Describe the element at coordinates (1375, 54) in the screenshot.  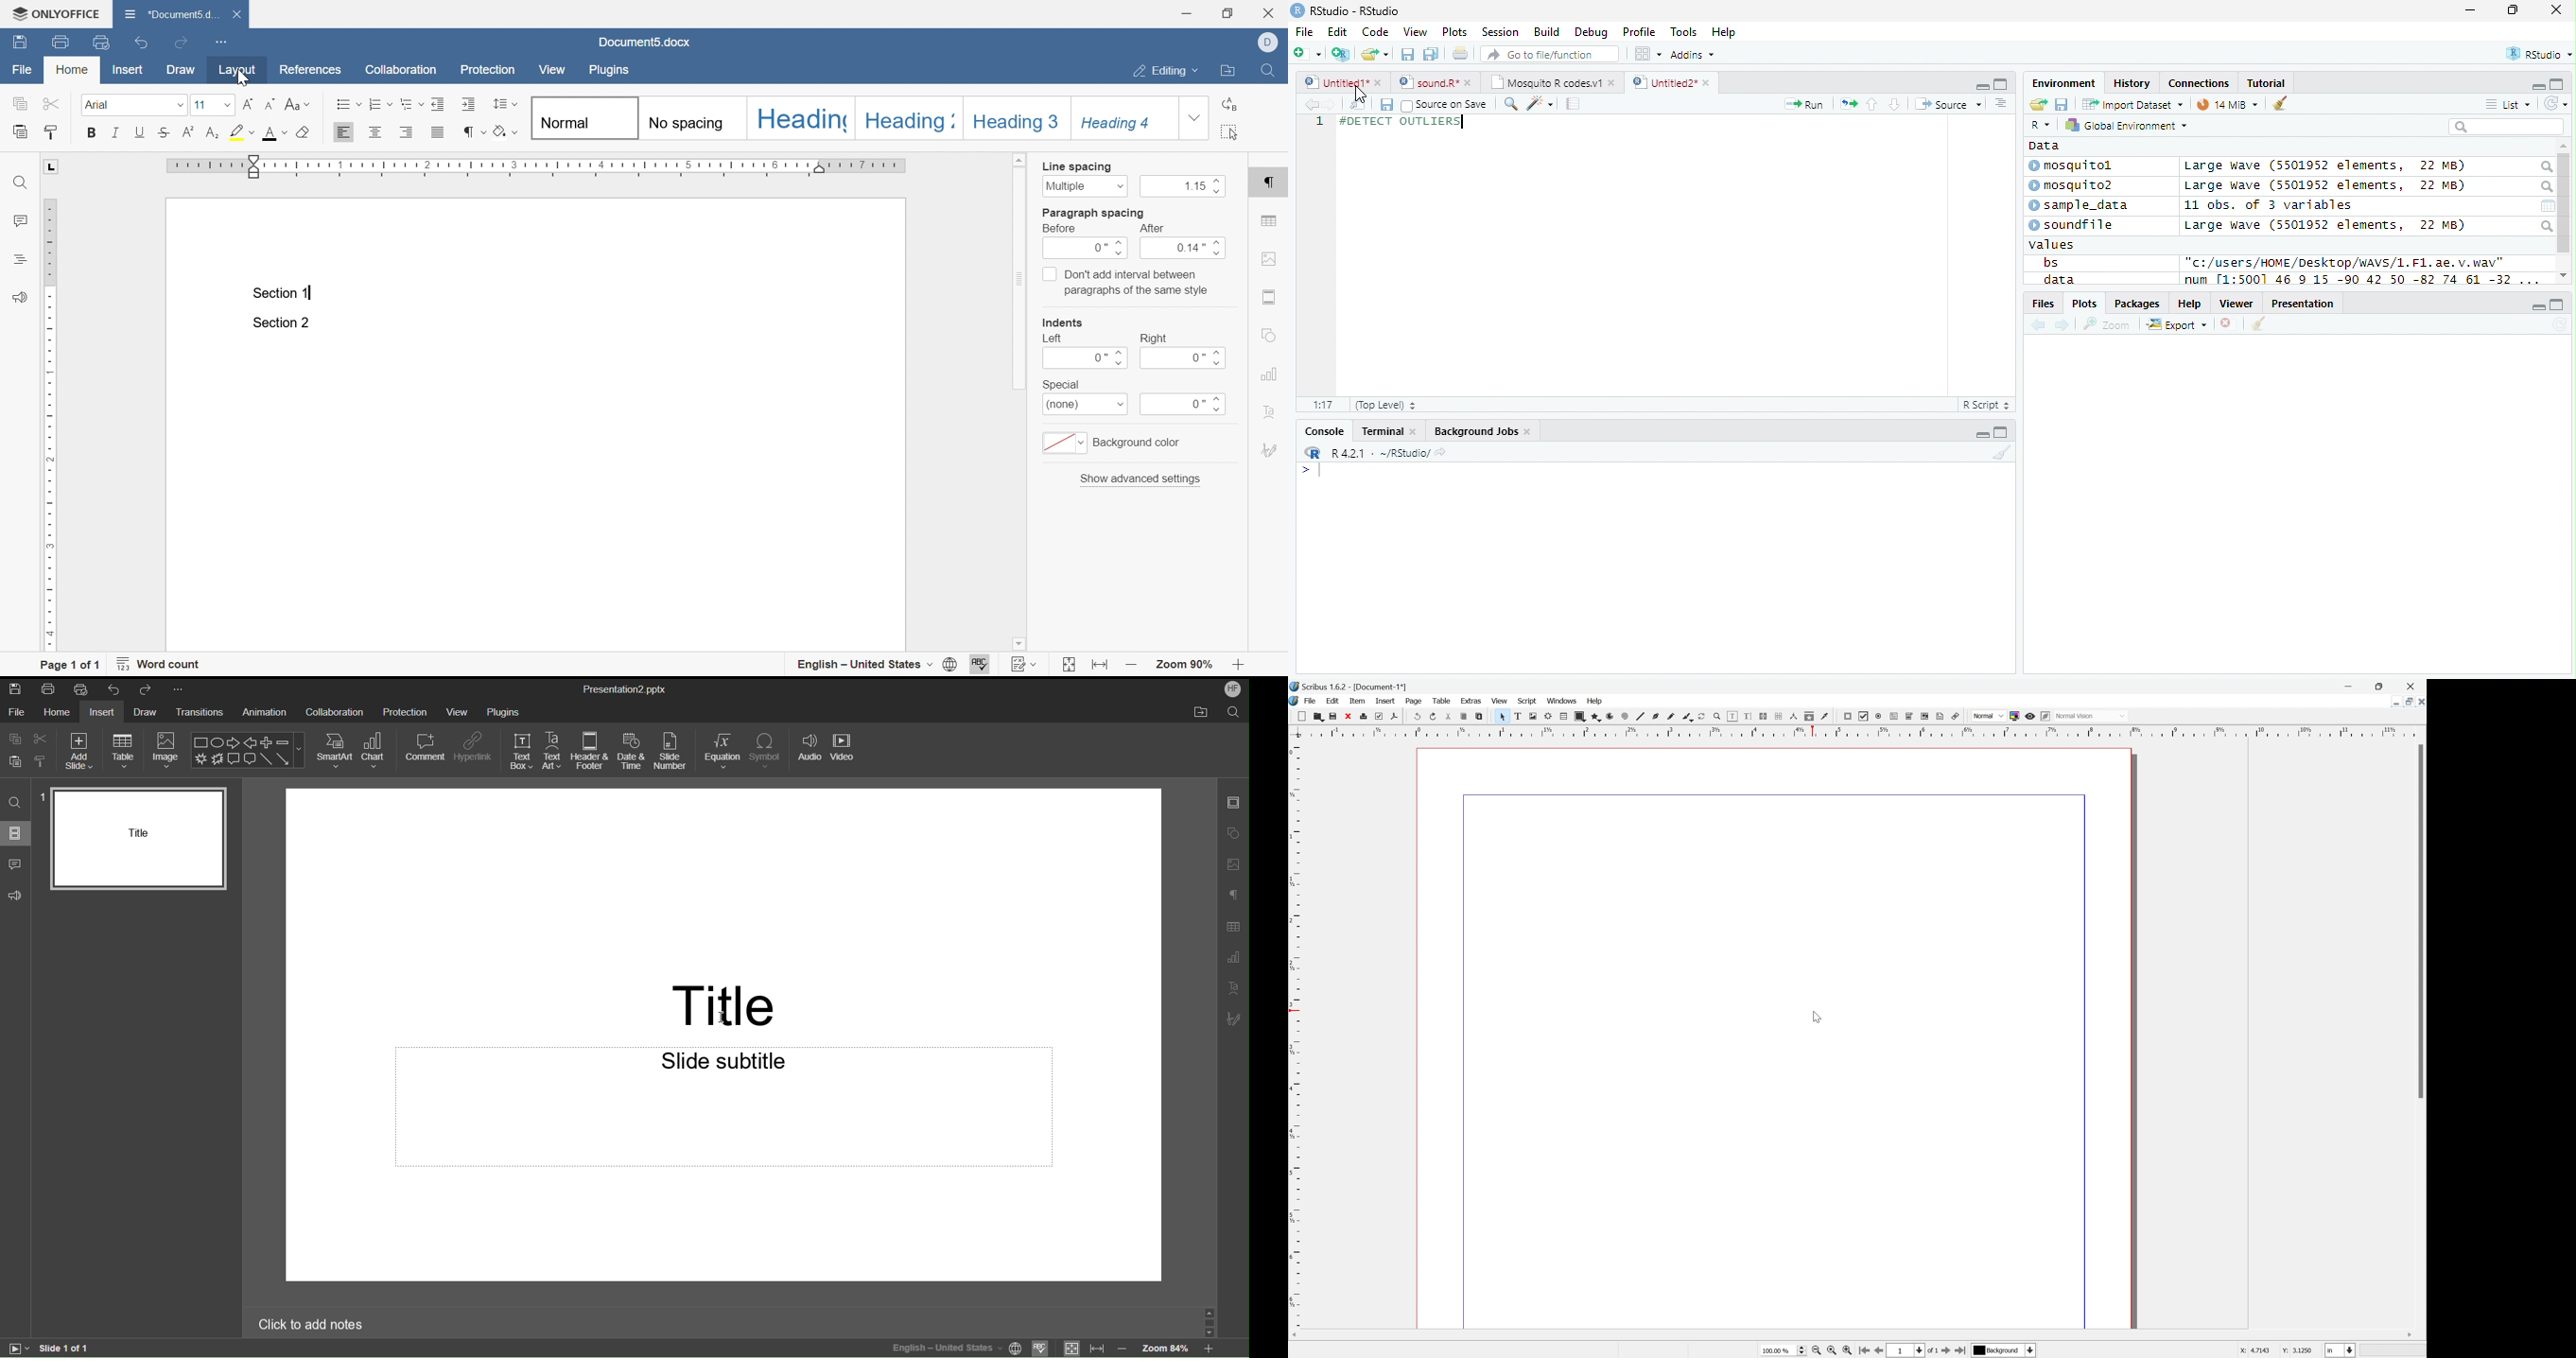
I see `open an existing file` at that location.